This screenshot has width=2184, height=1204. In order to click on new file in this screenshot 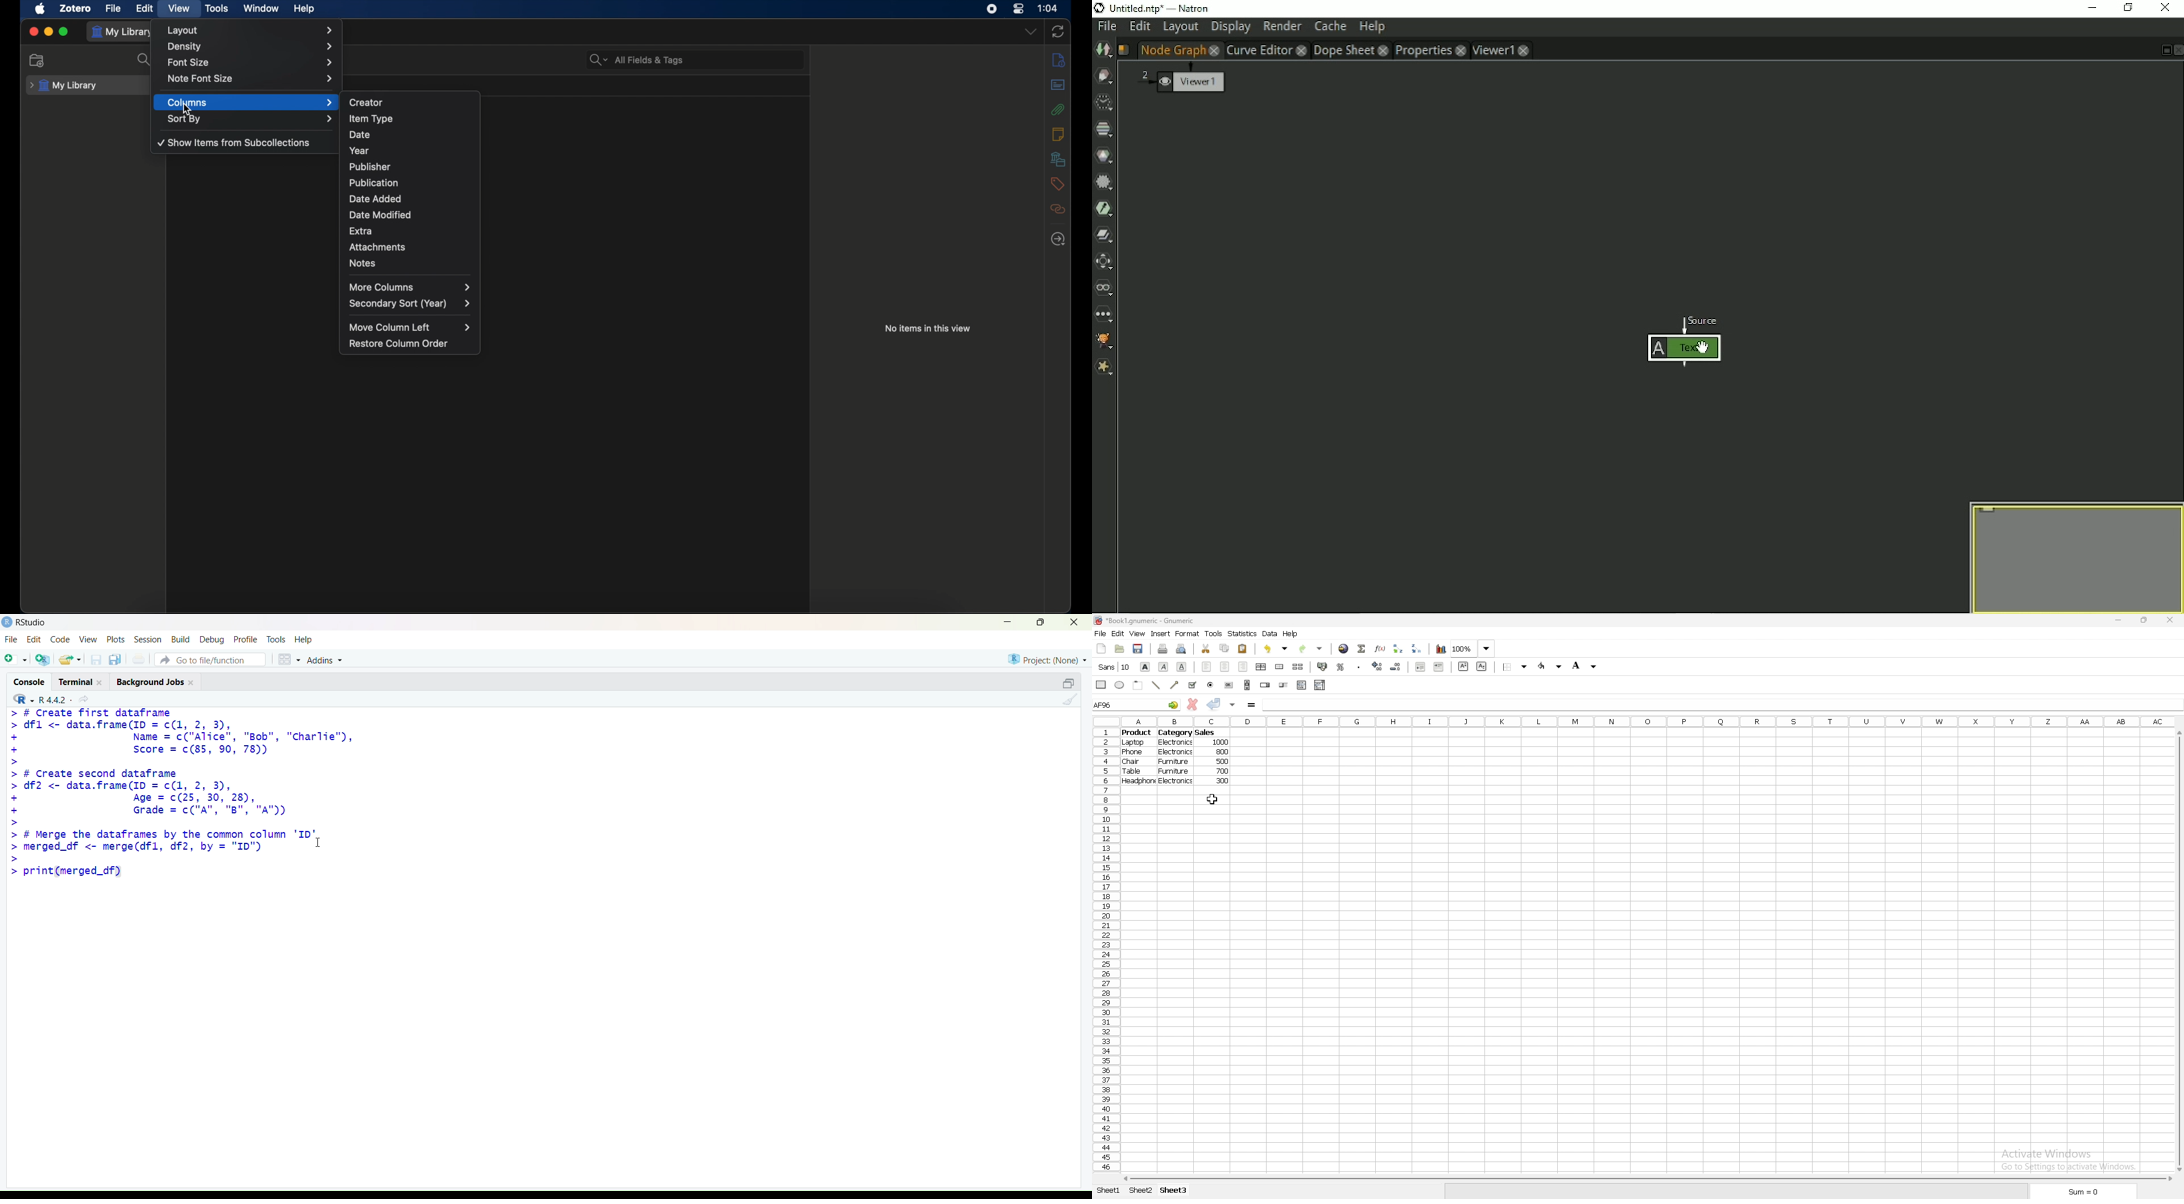, I will do `click(14, 658)`.